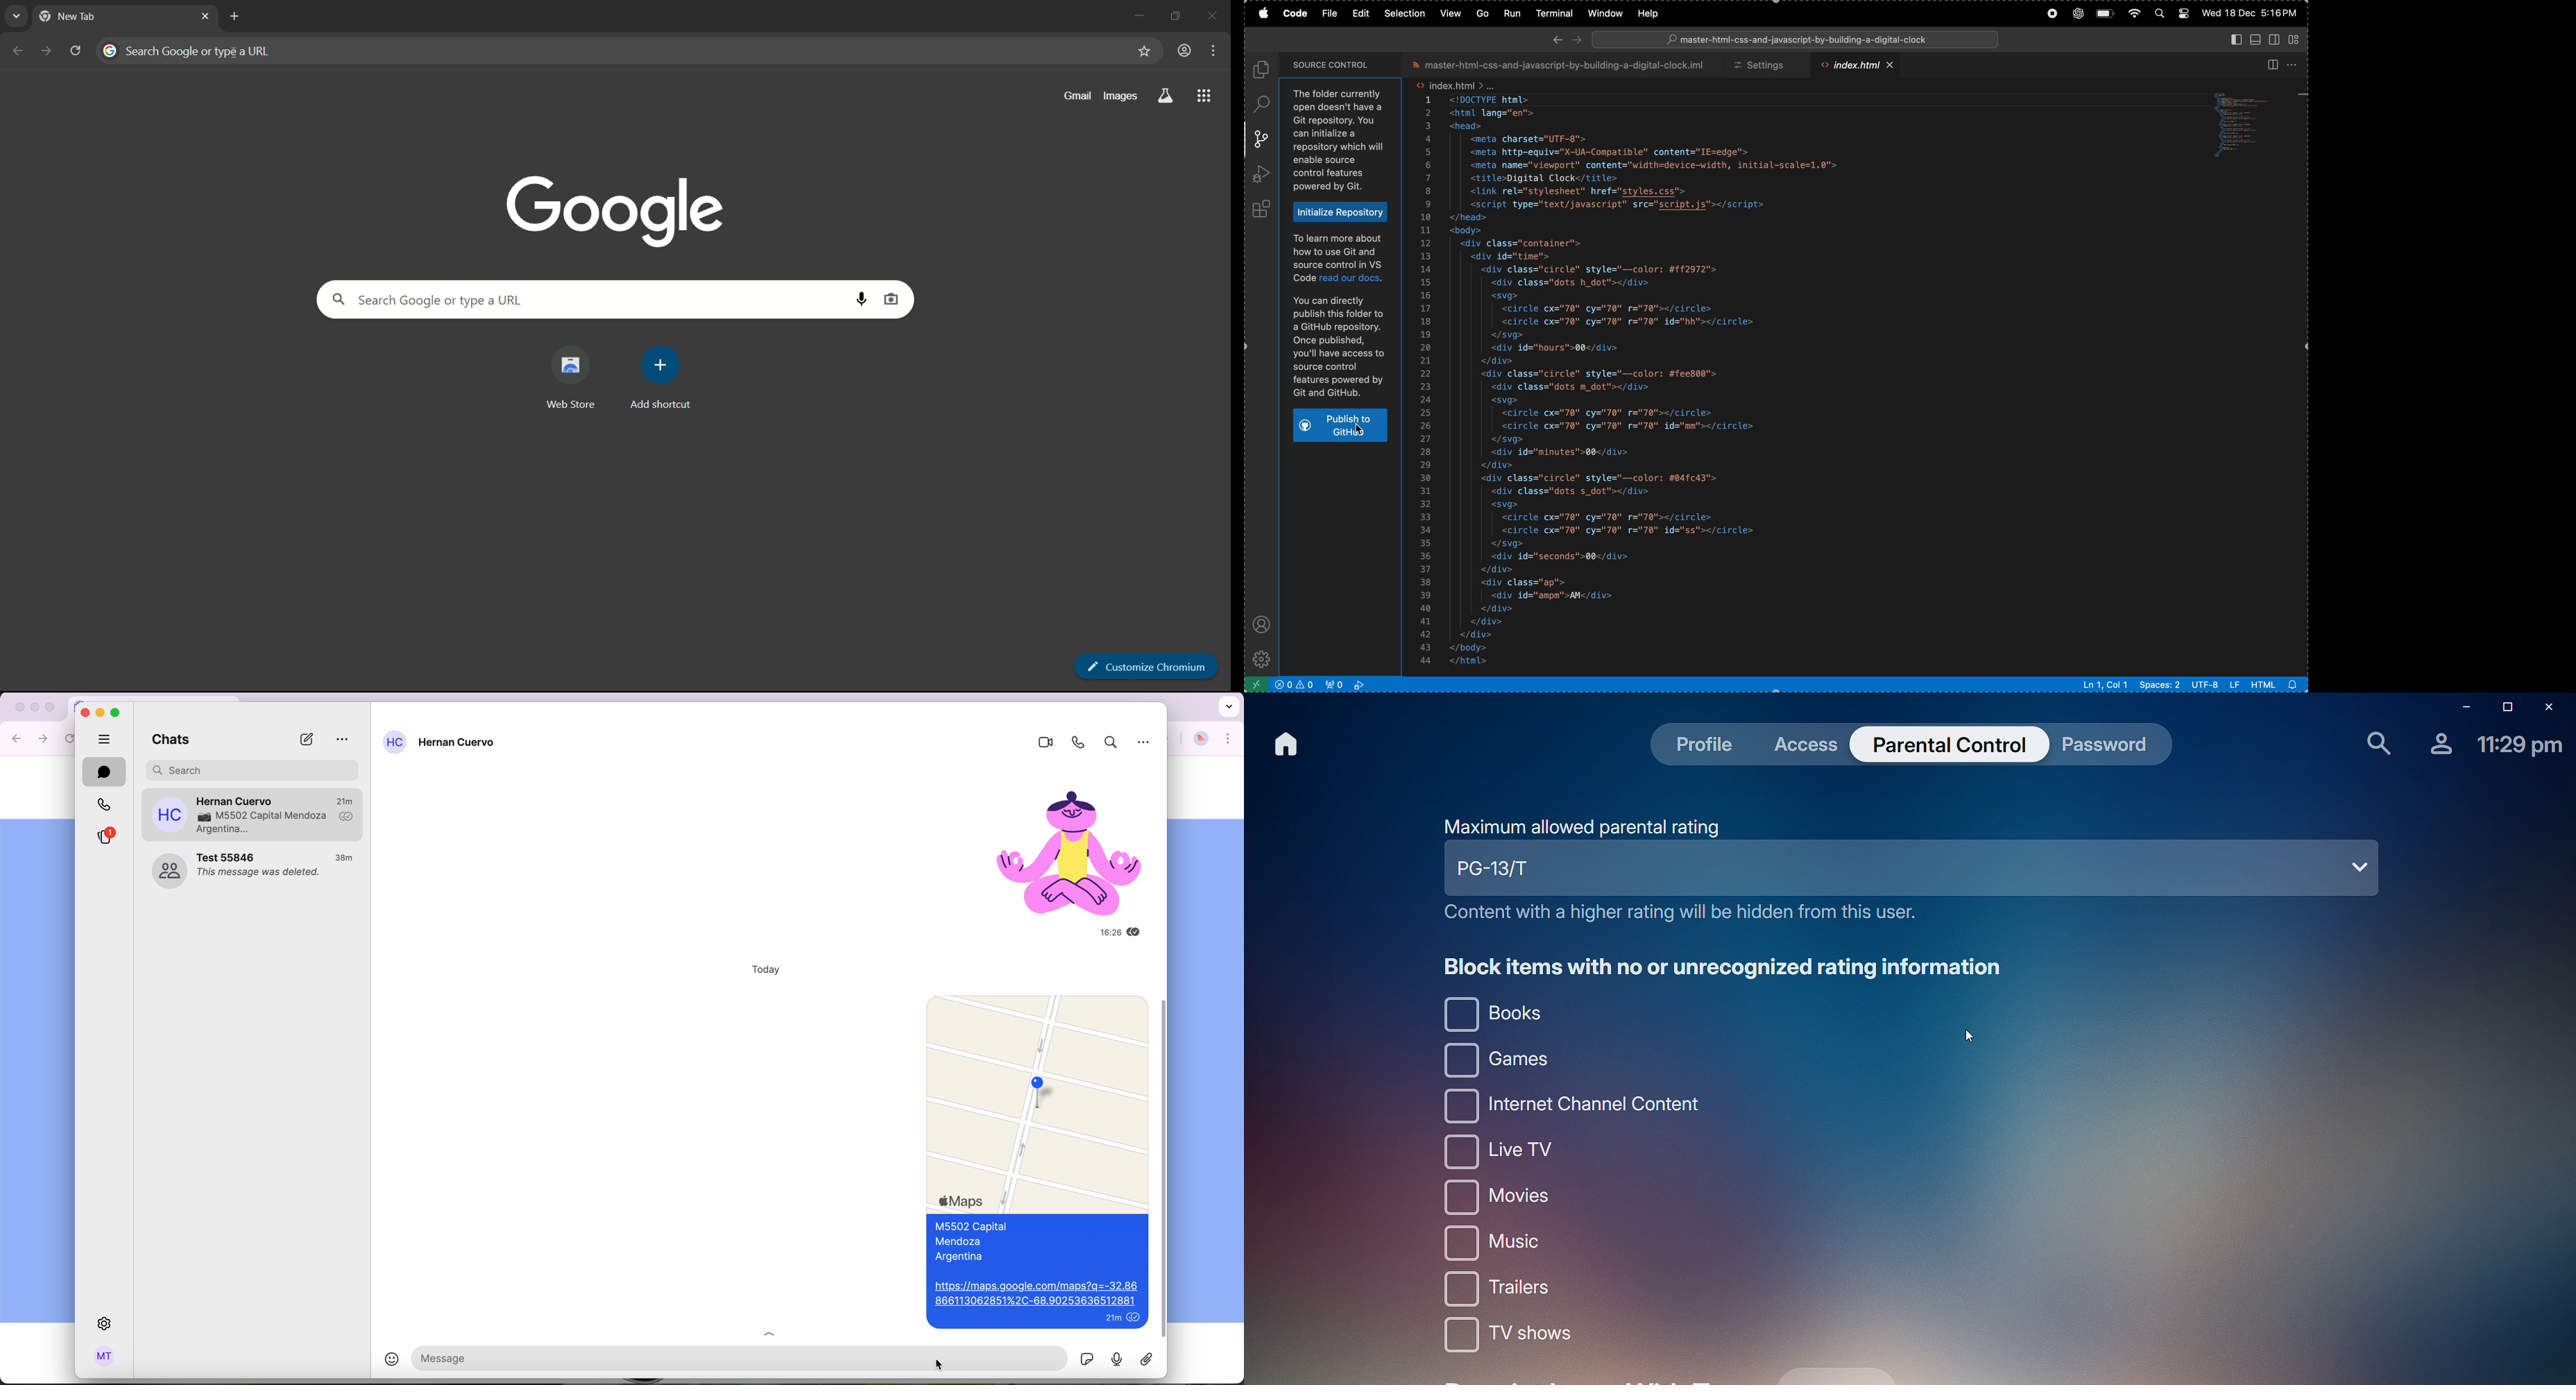  Describe the element at coordinates (1135, 1318) in the screenshot. I see `seen` at that location.